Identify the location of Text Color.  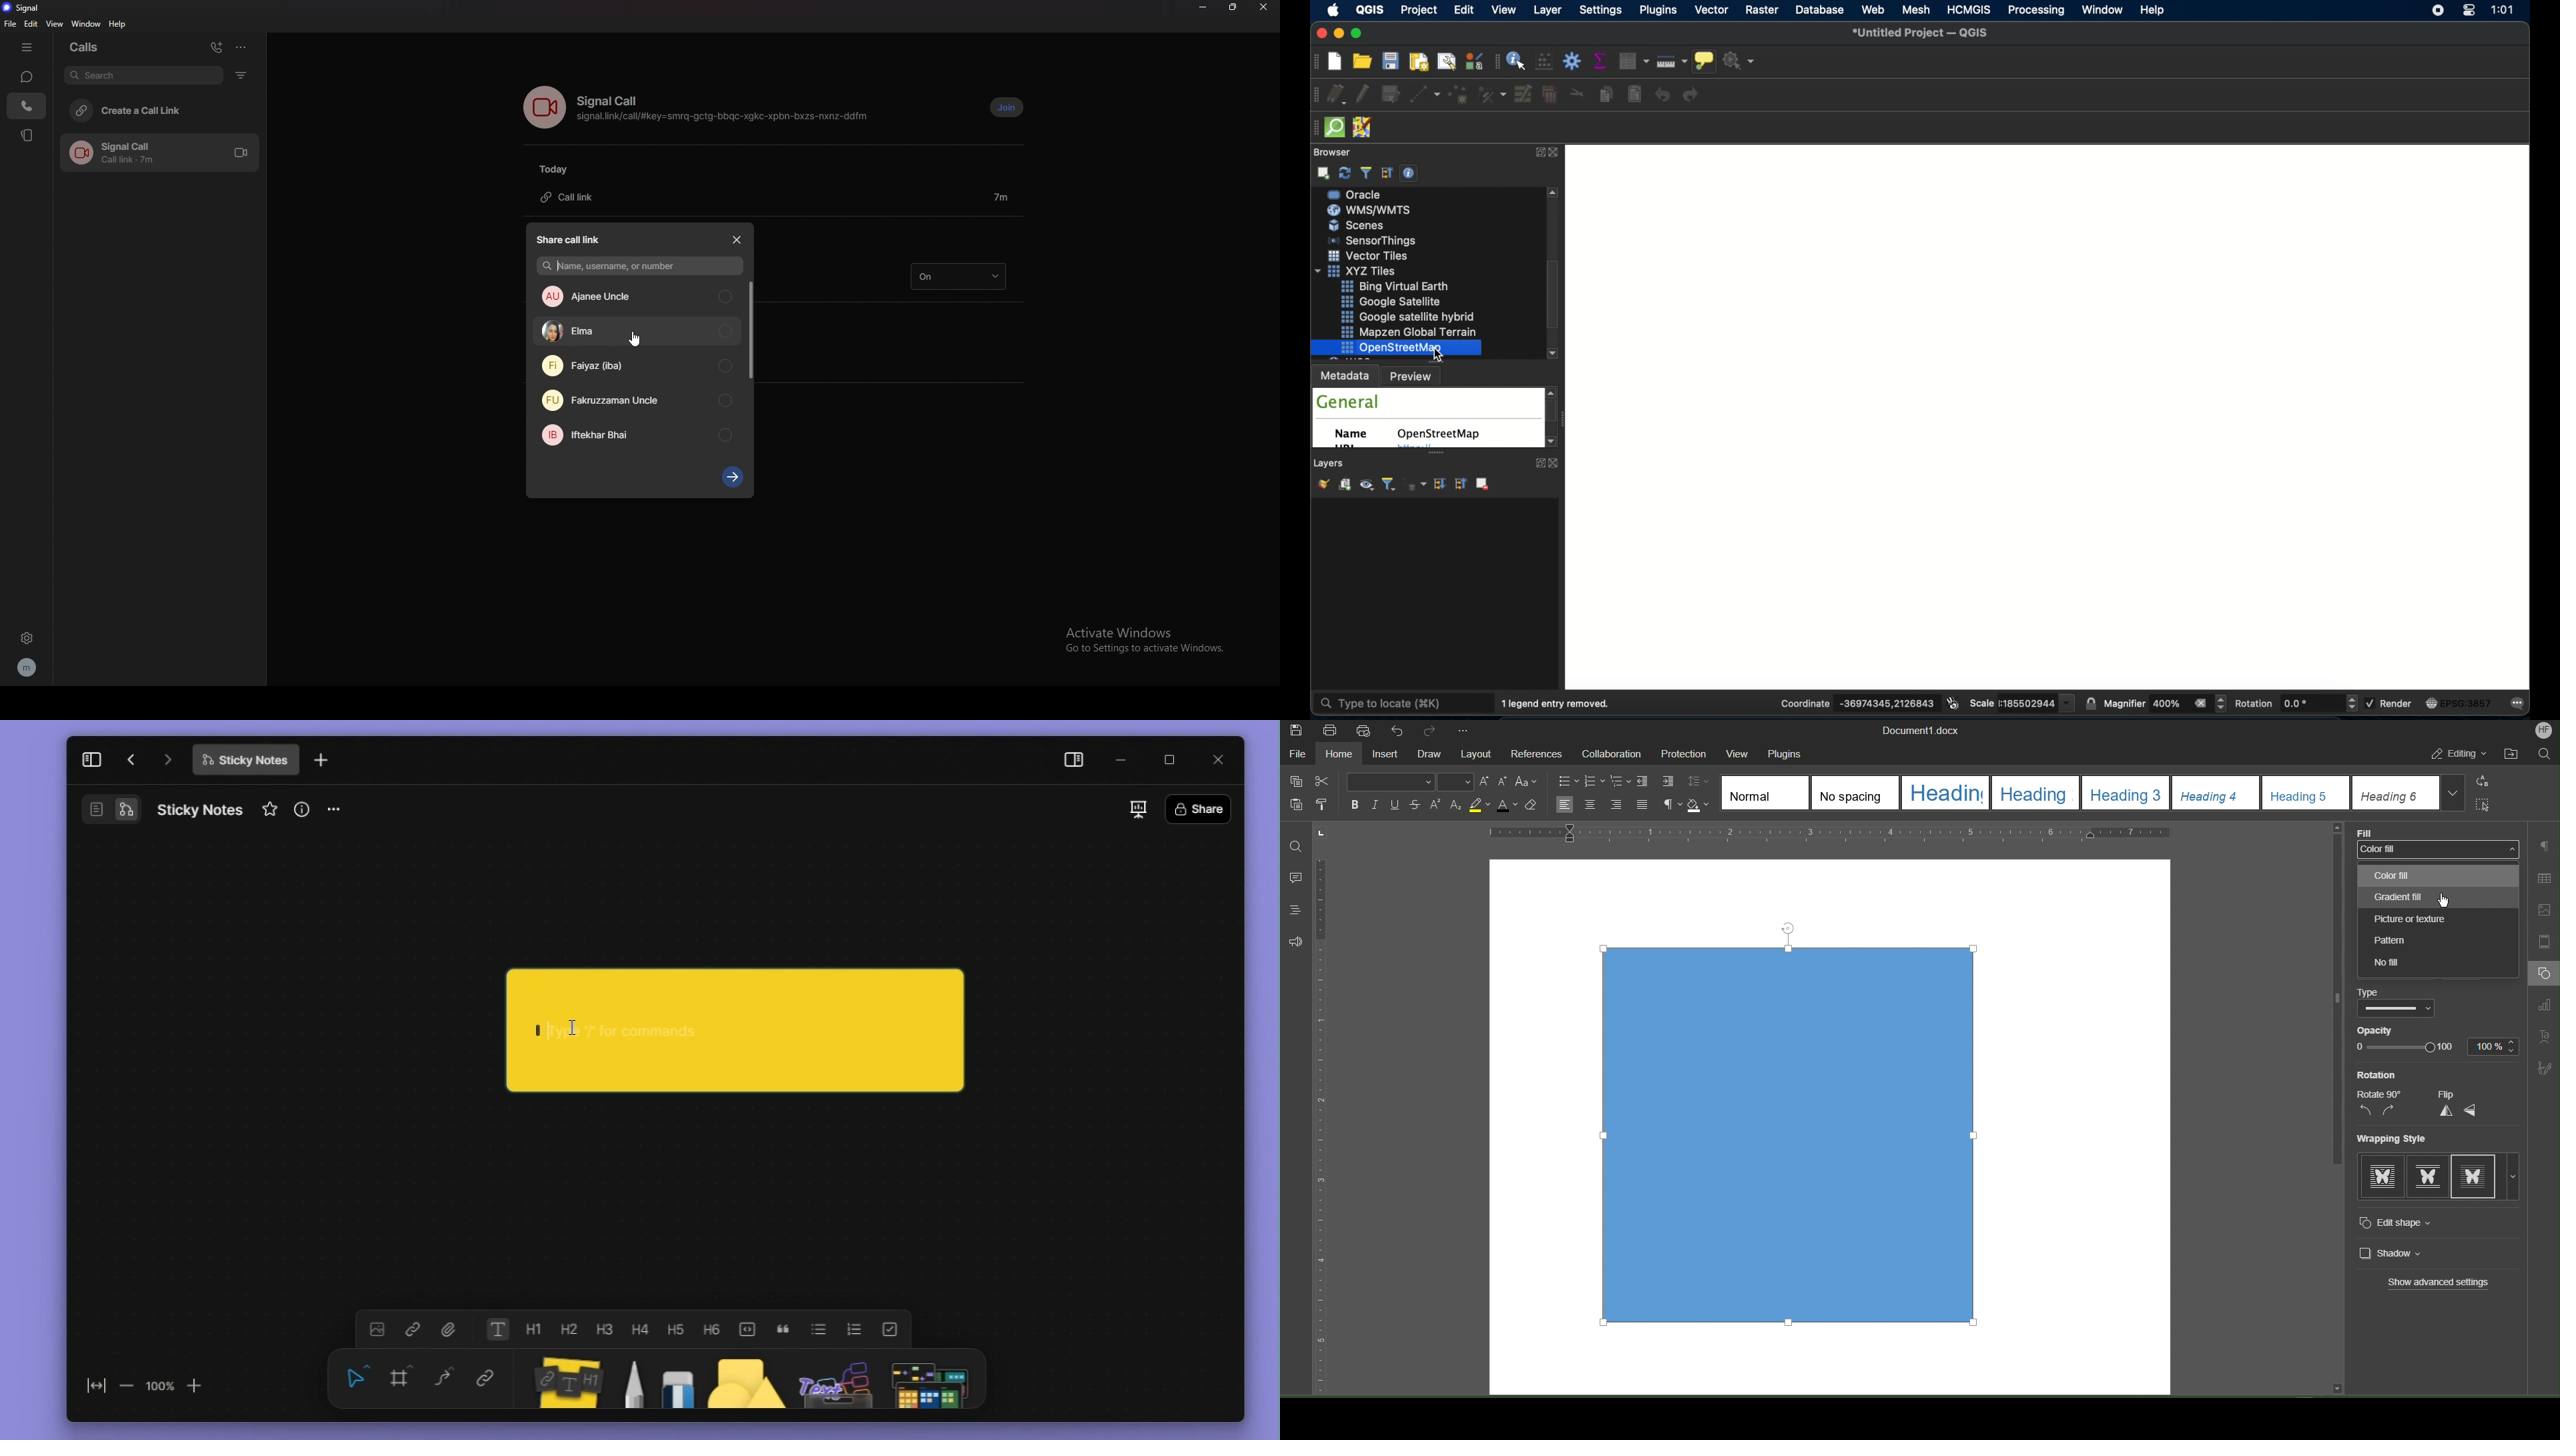
(1507, 806).